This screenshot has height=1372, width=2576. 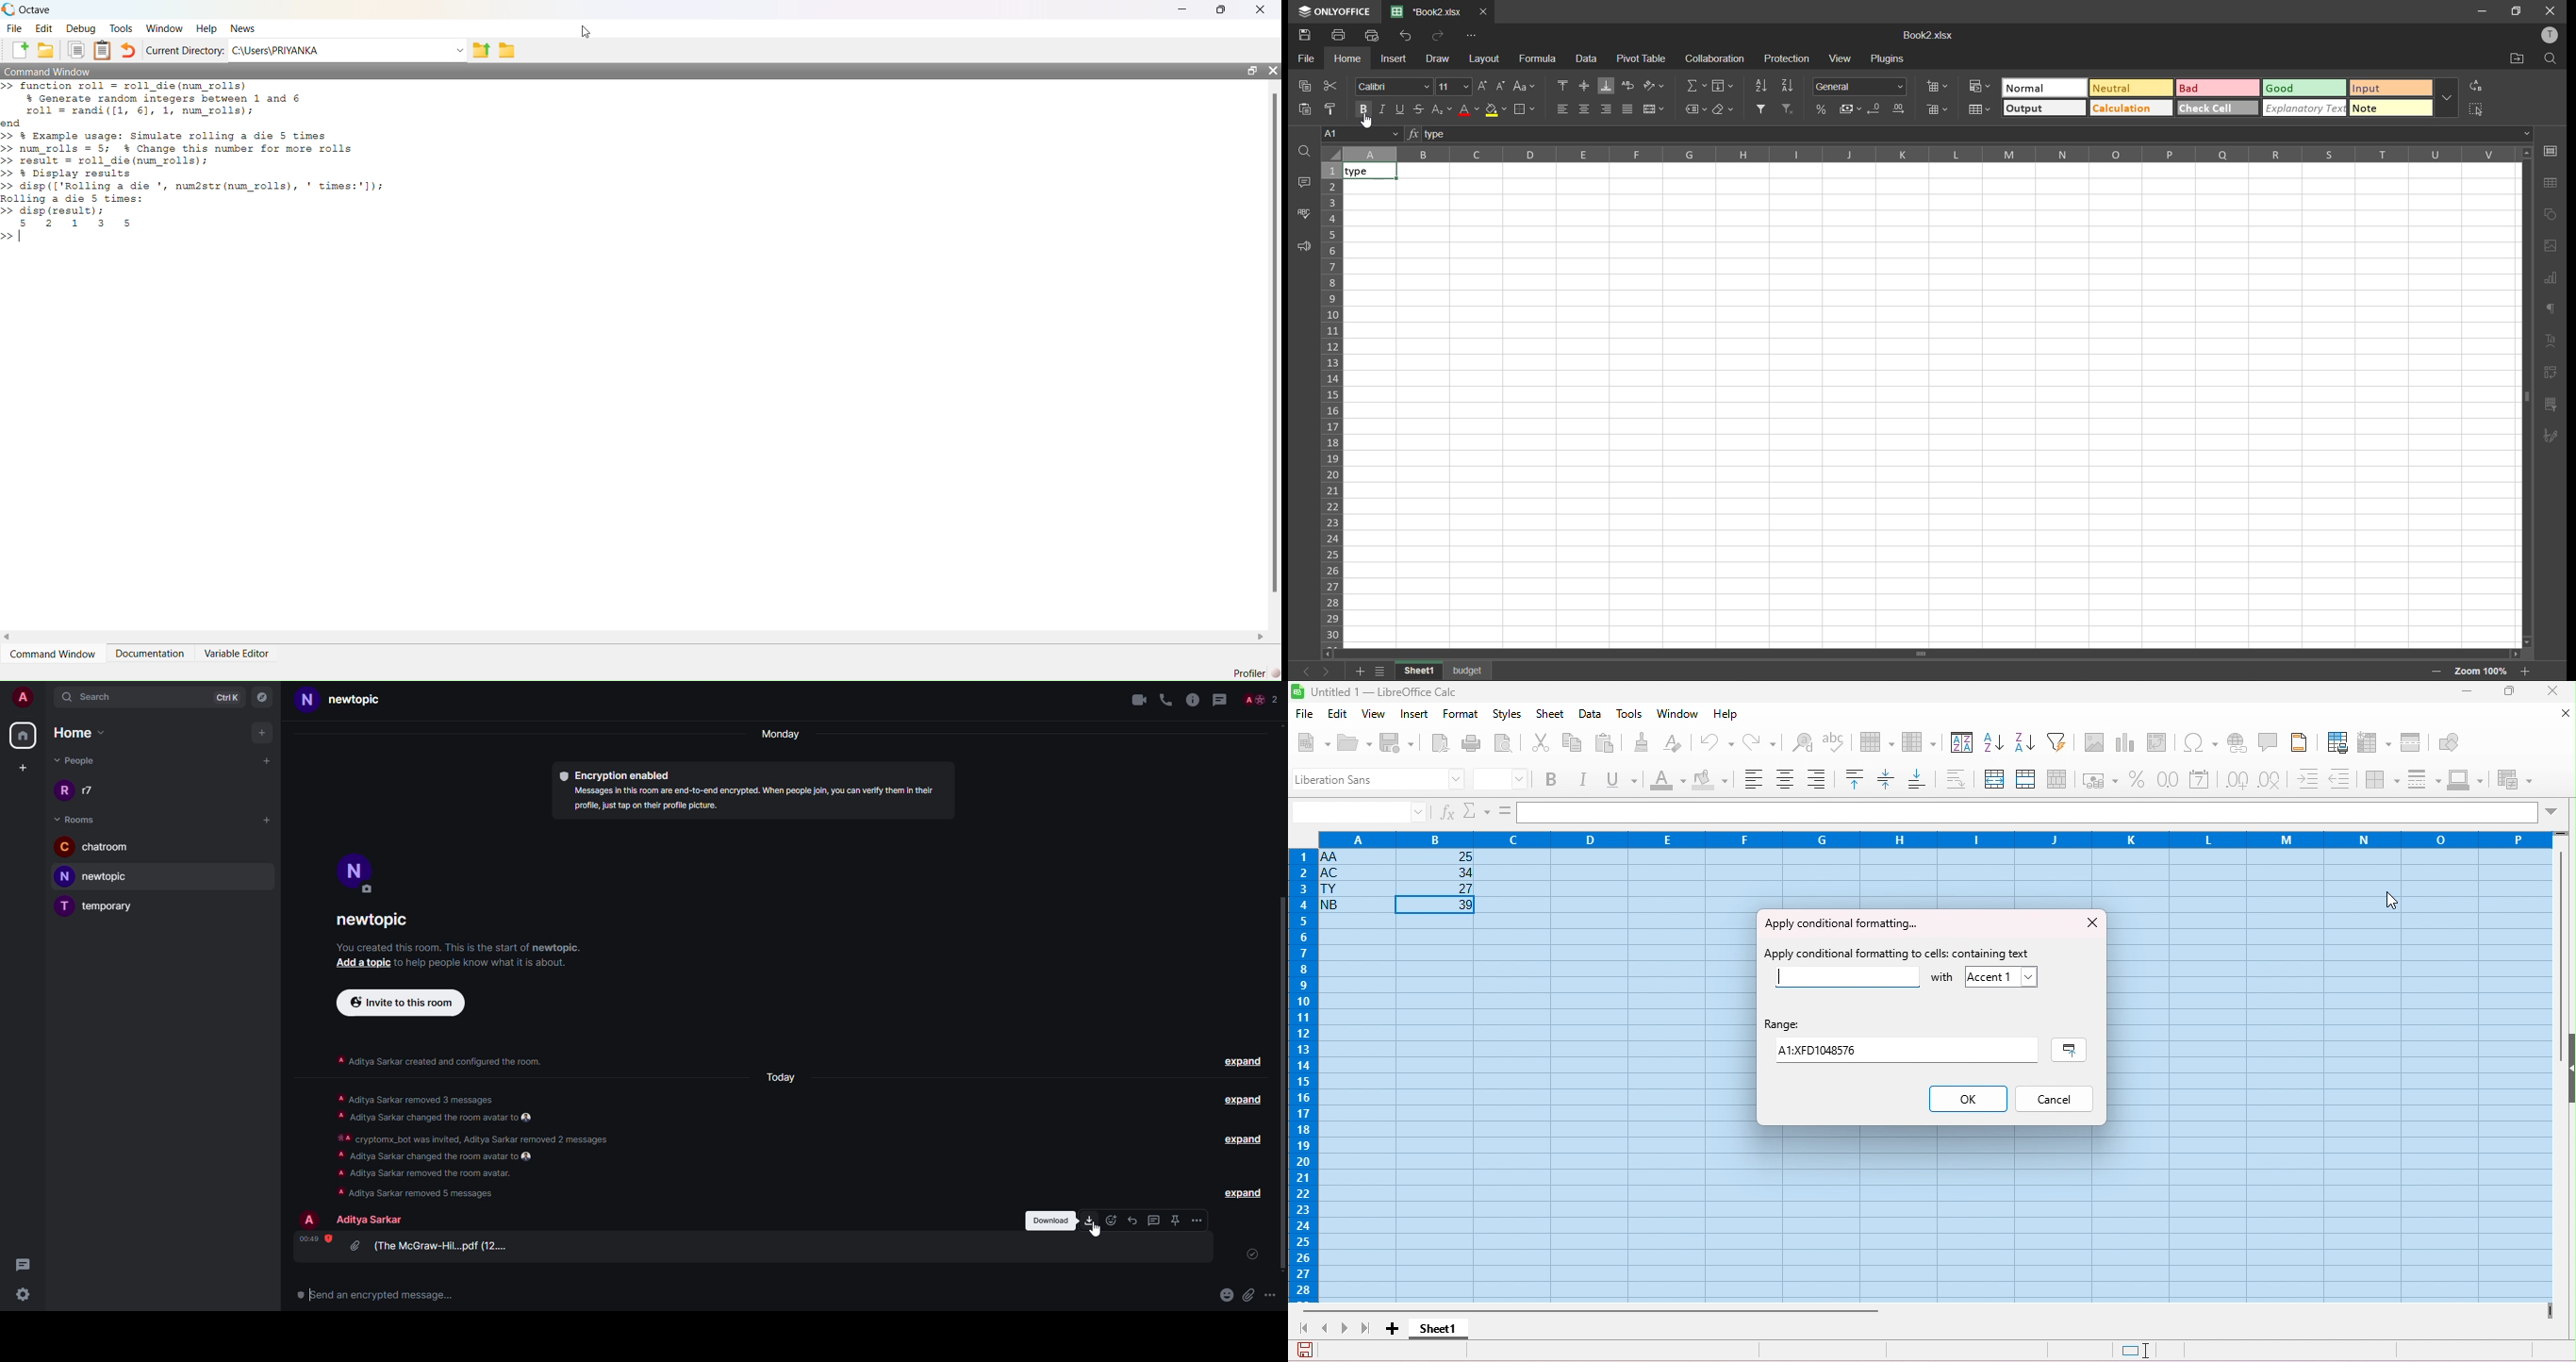 I want to click on Profiler, so click(x=1256, y=673).